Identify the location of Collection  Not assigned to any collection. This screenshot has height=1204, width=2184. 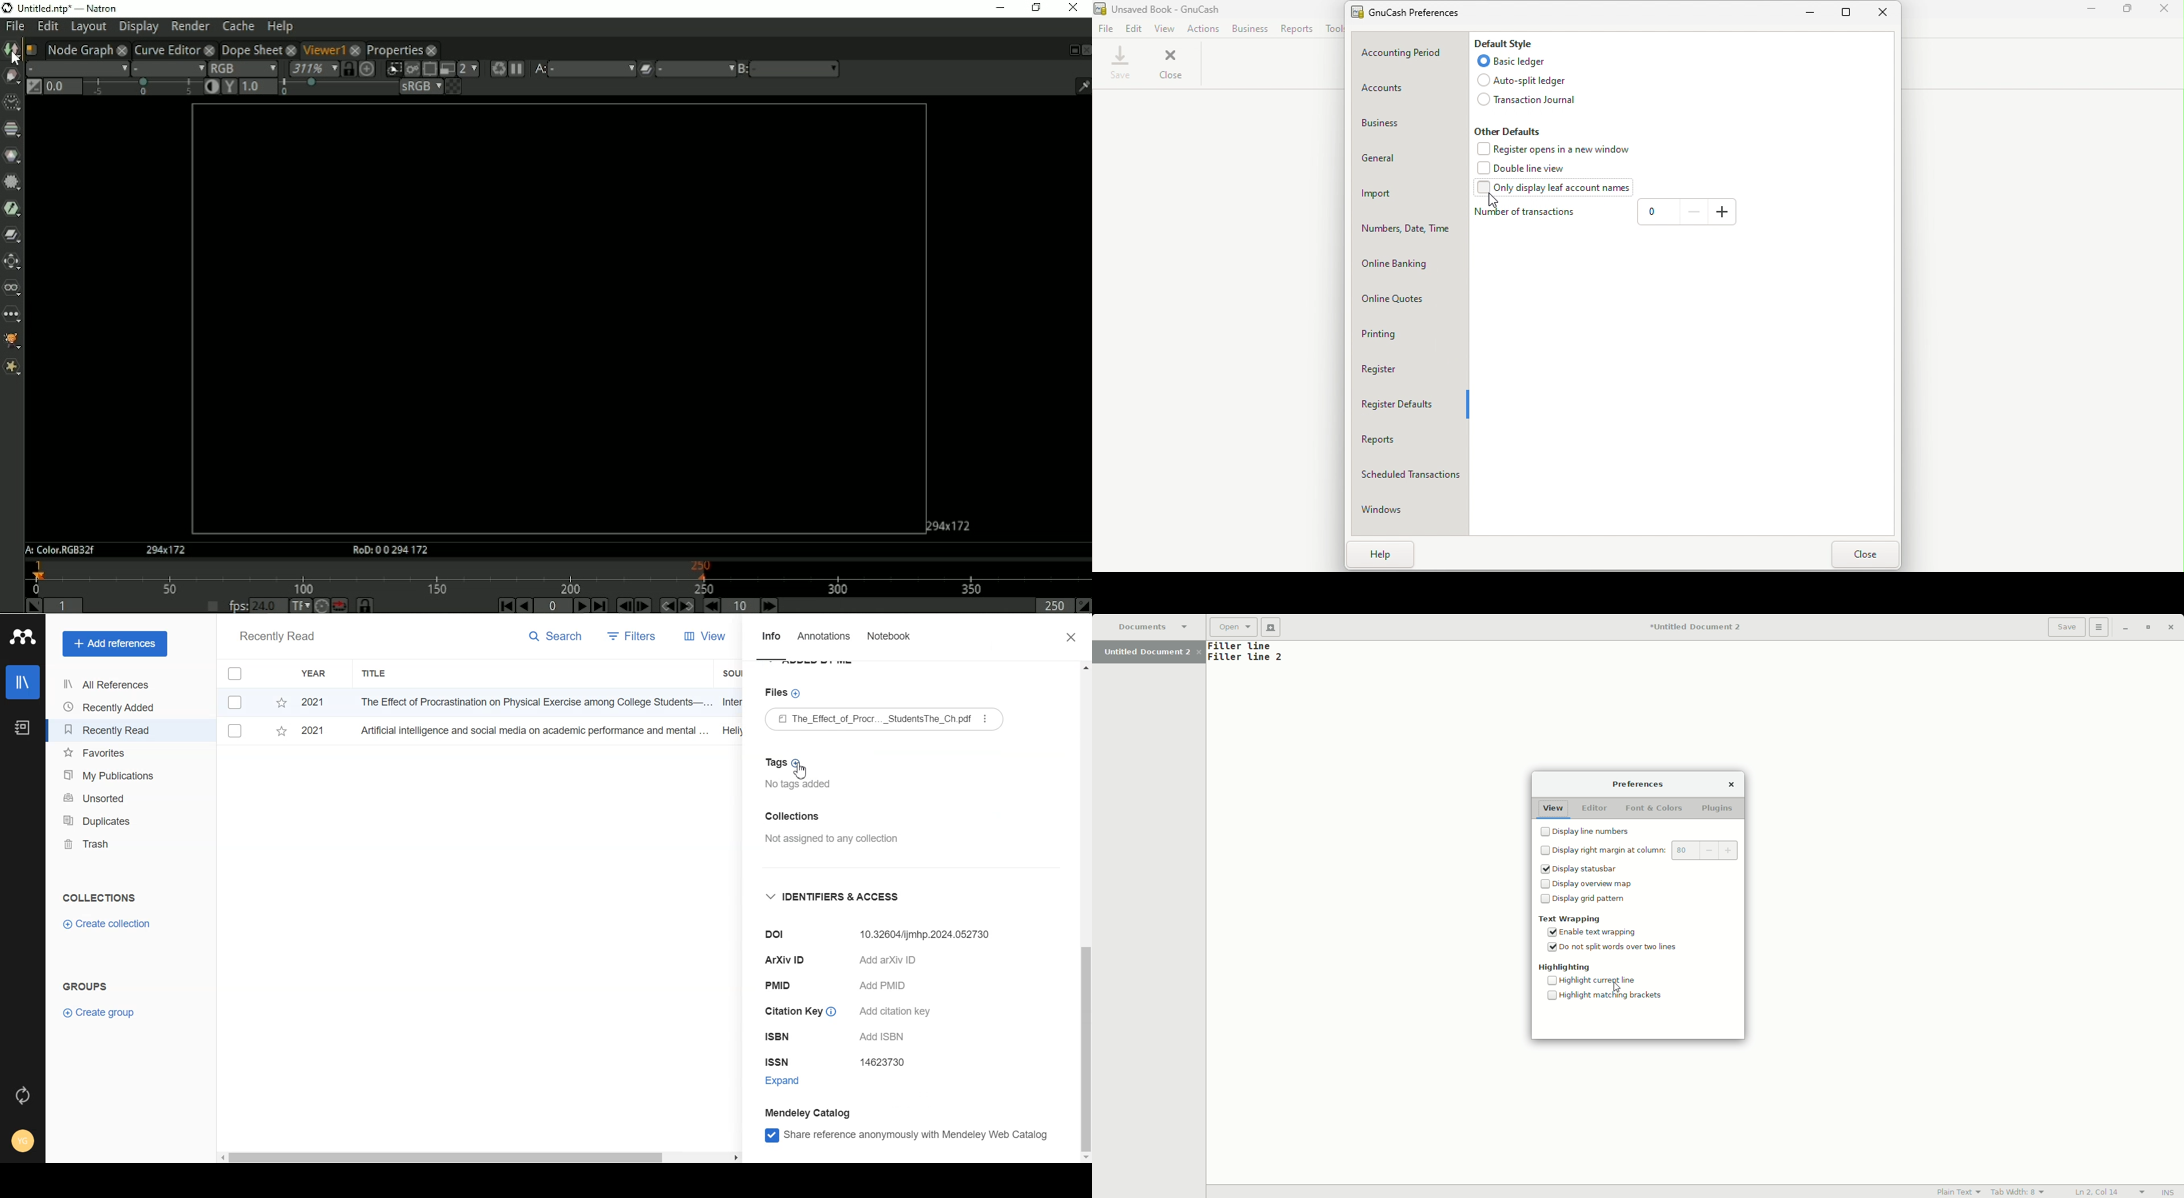
(834, 830).